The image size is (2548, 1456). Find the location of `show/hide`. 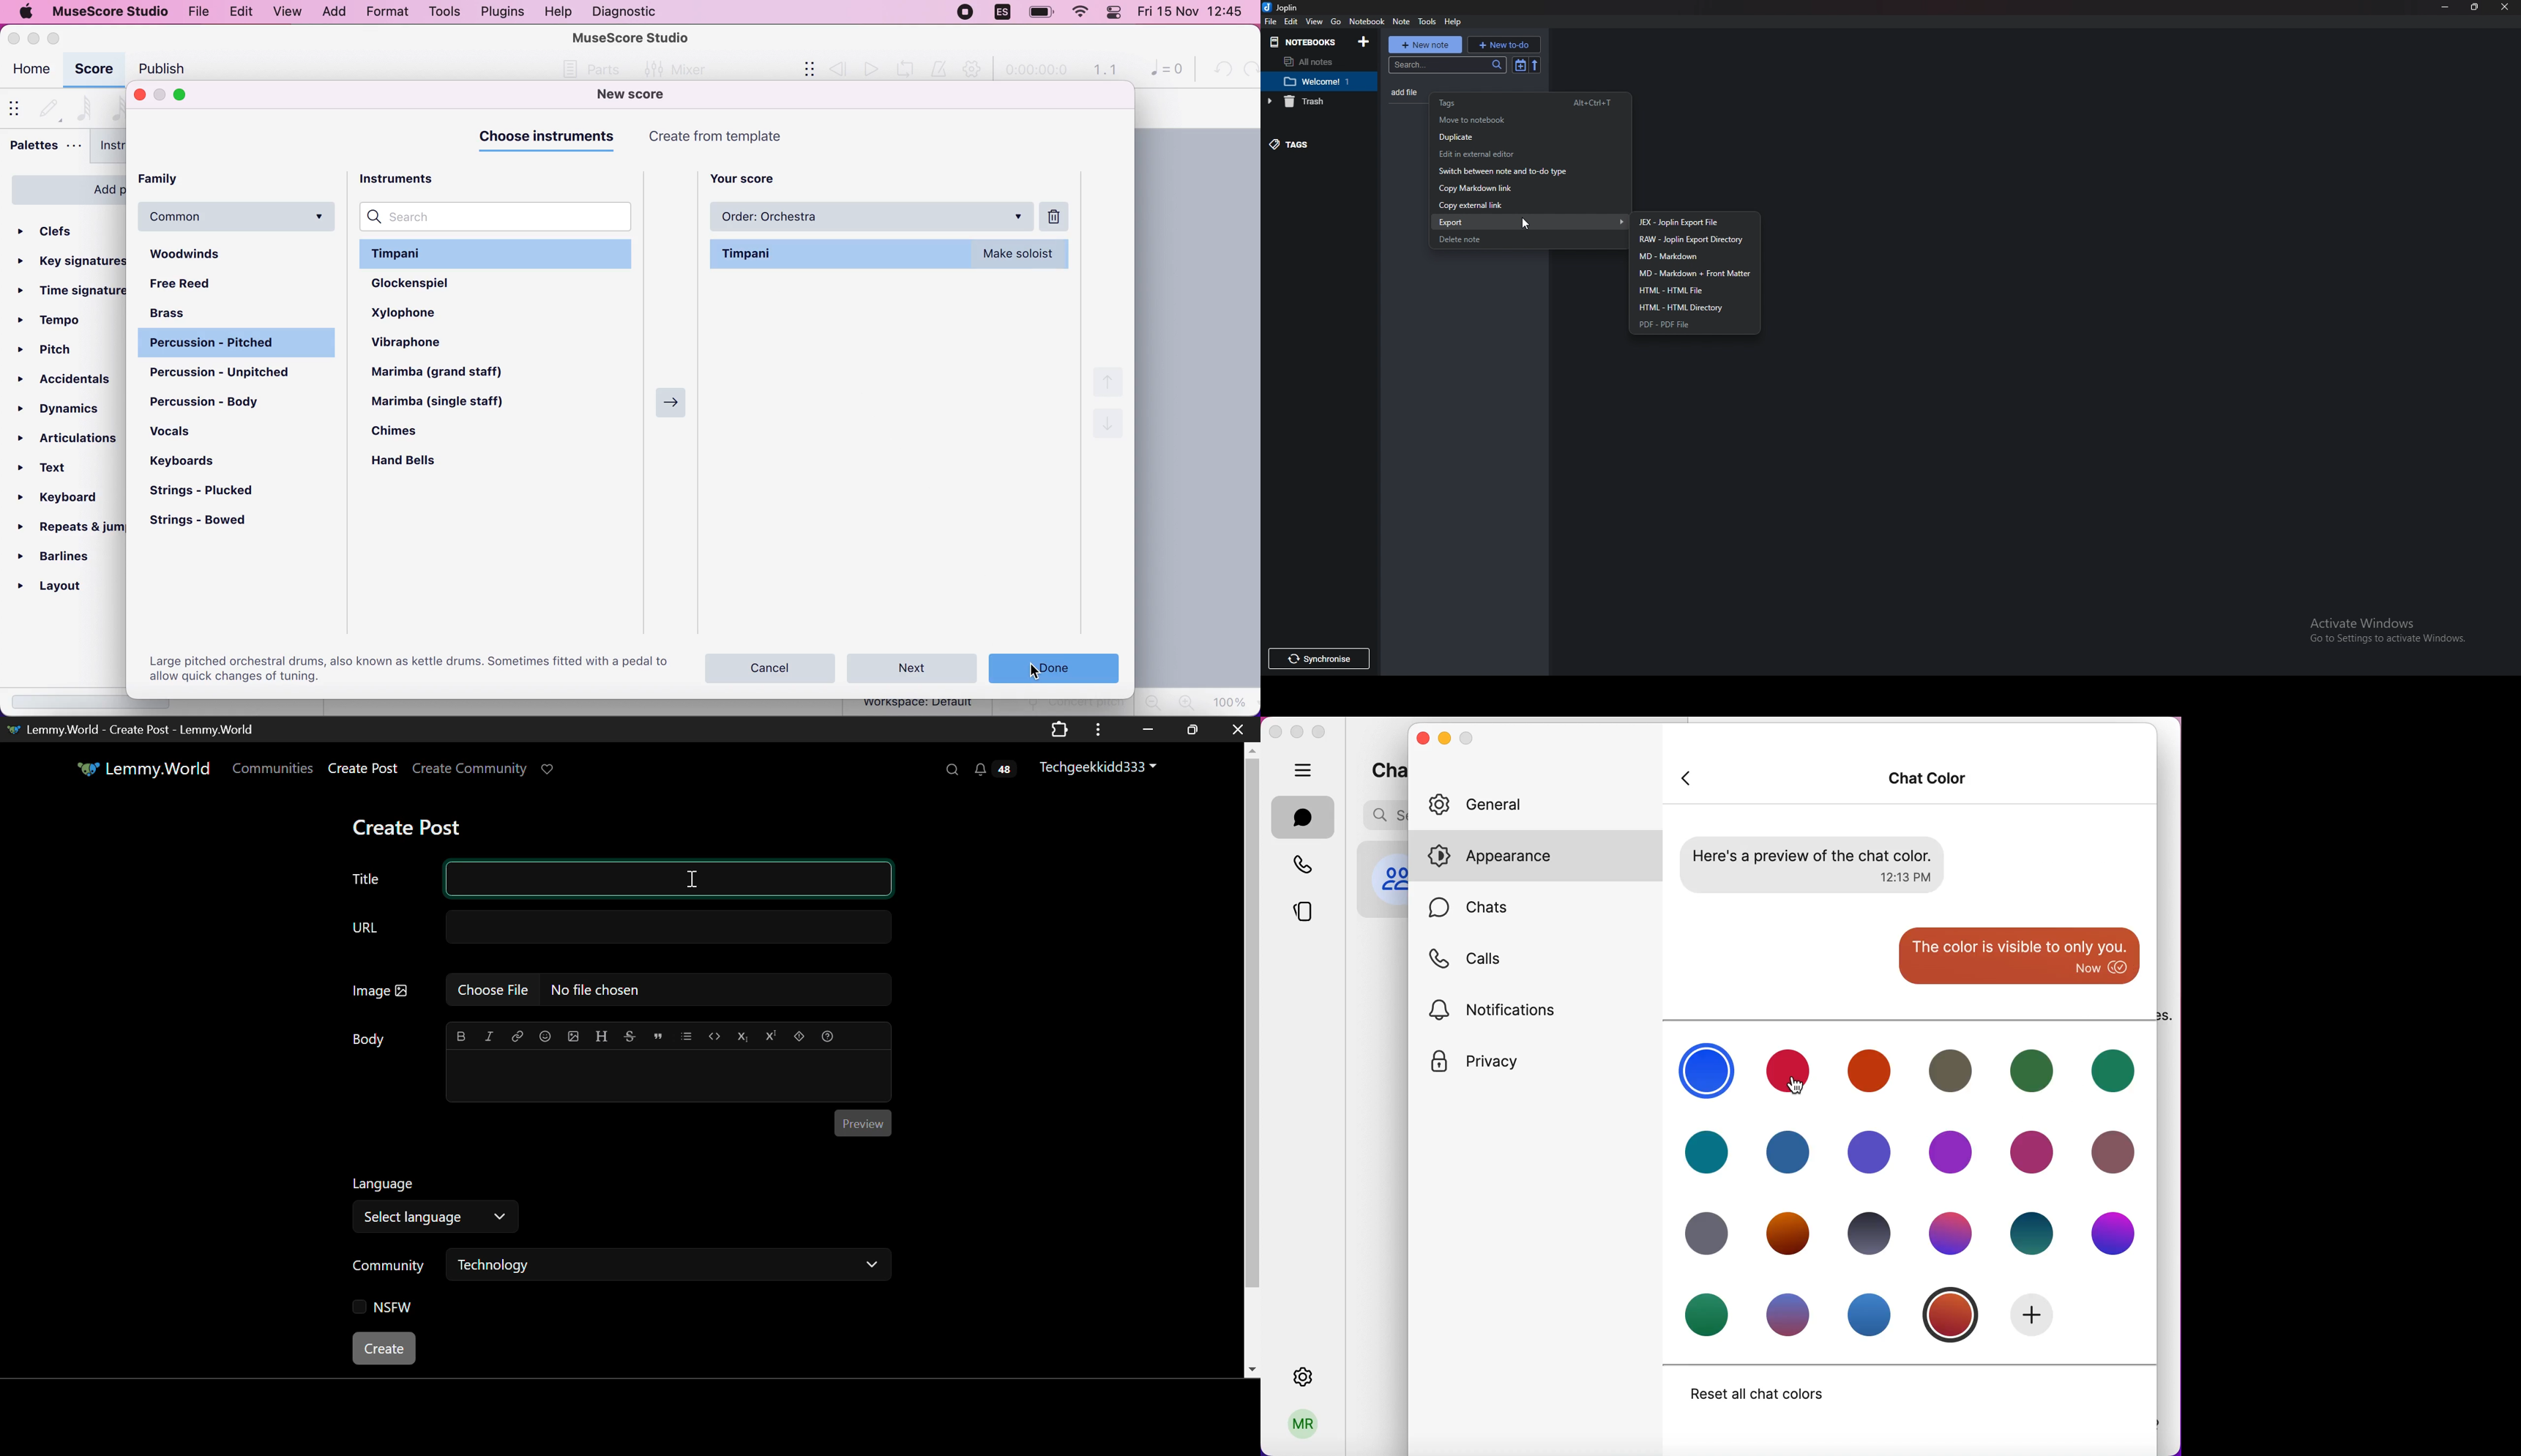

show/hide is located at coordinates (802, 70).